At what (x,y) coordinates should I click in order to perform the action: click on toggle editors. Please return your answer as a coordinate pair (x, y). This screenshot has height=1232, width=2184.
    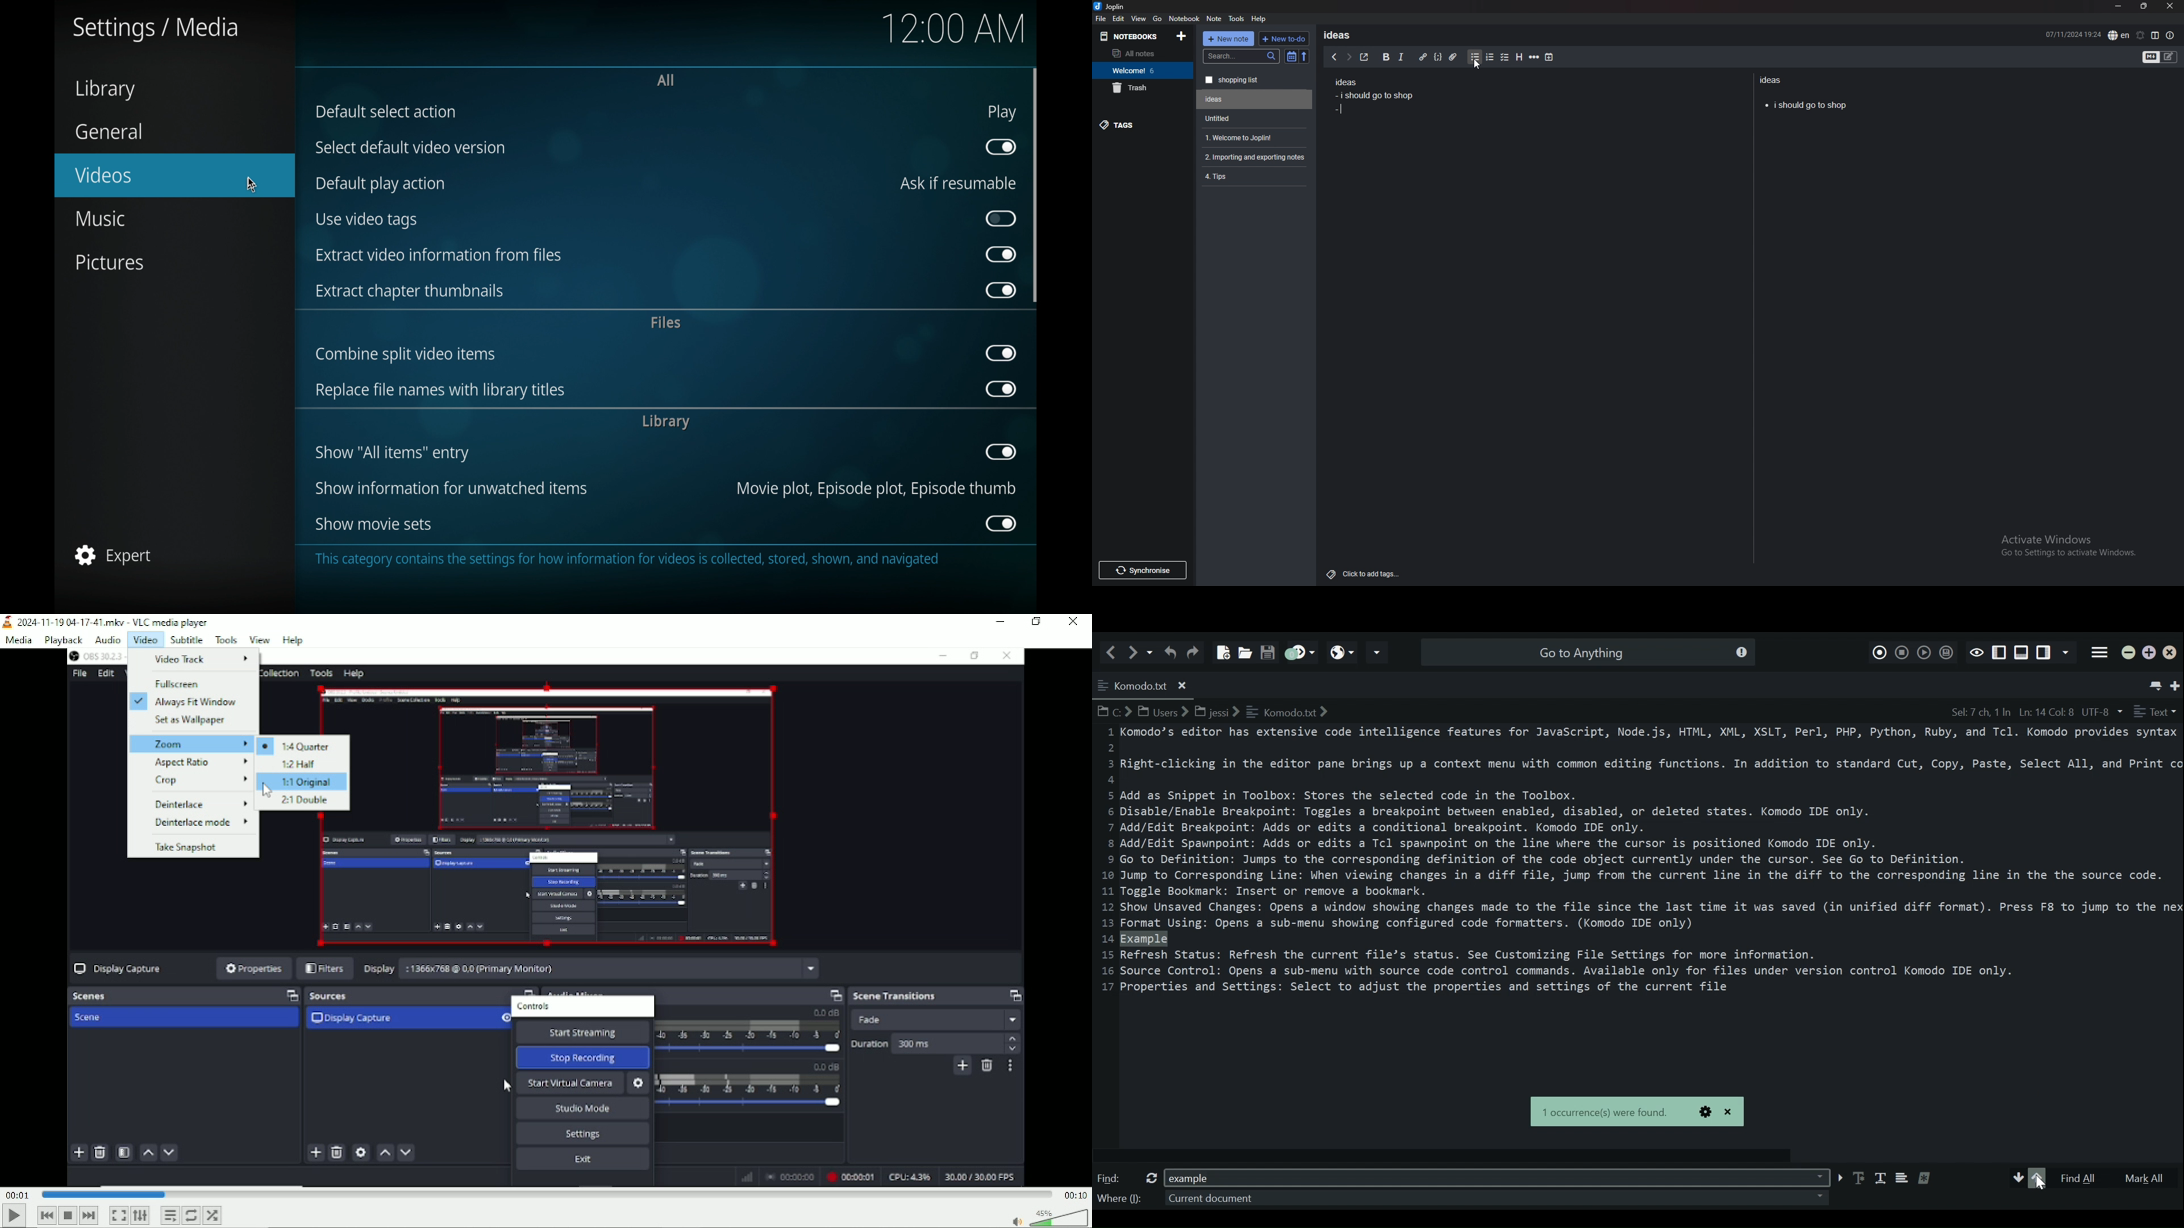
    Looking at the image, I should click on (2160, 58).